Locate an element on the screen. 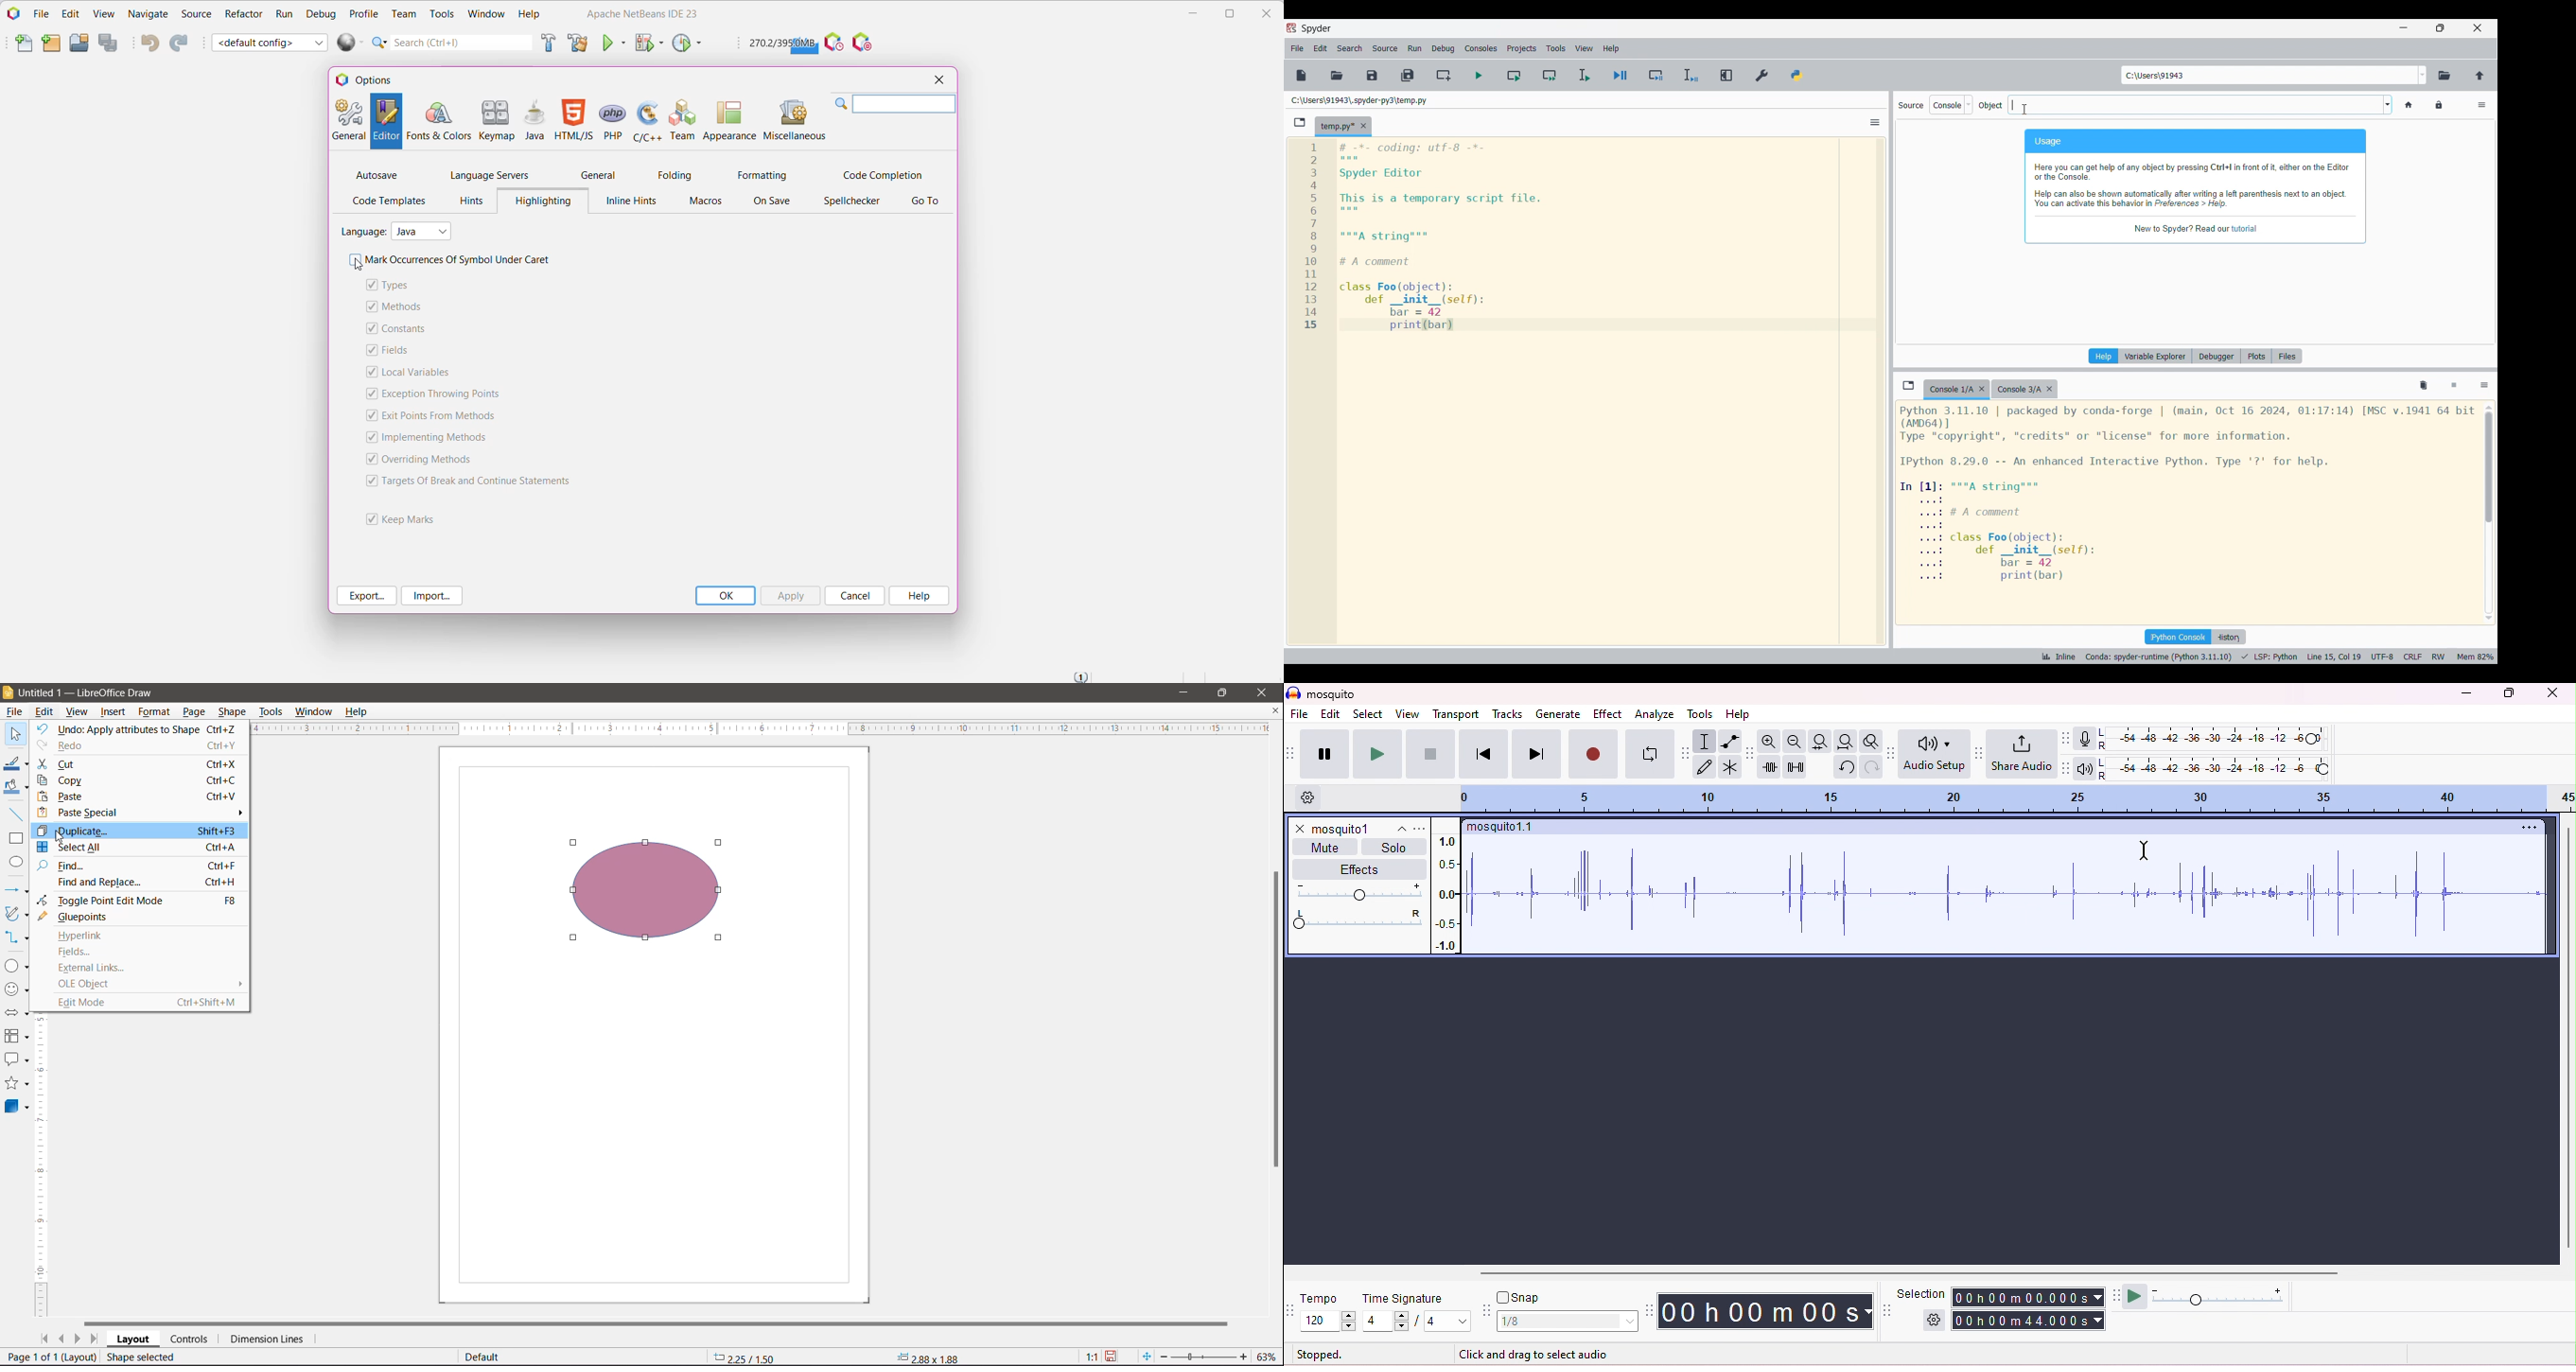  Tools is located at coordinates (271, 713).